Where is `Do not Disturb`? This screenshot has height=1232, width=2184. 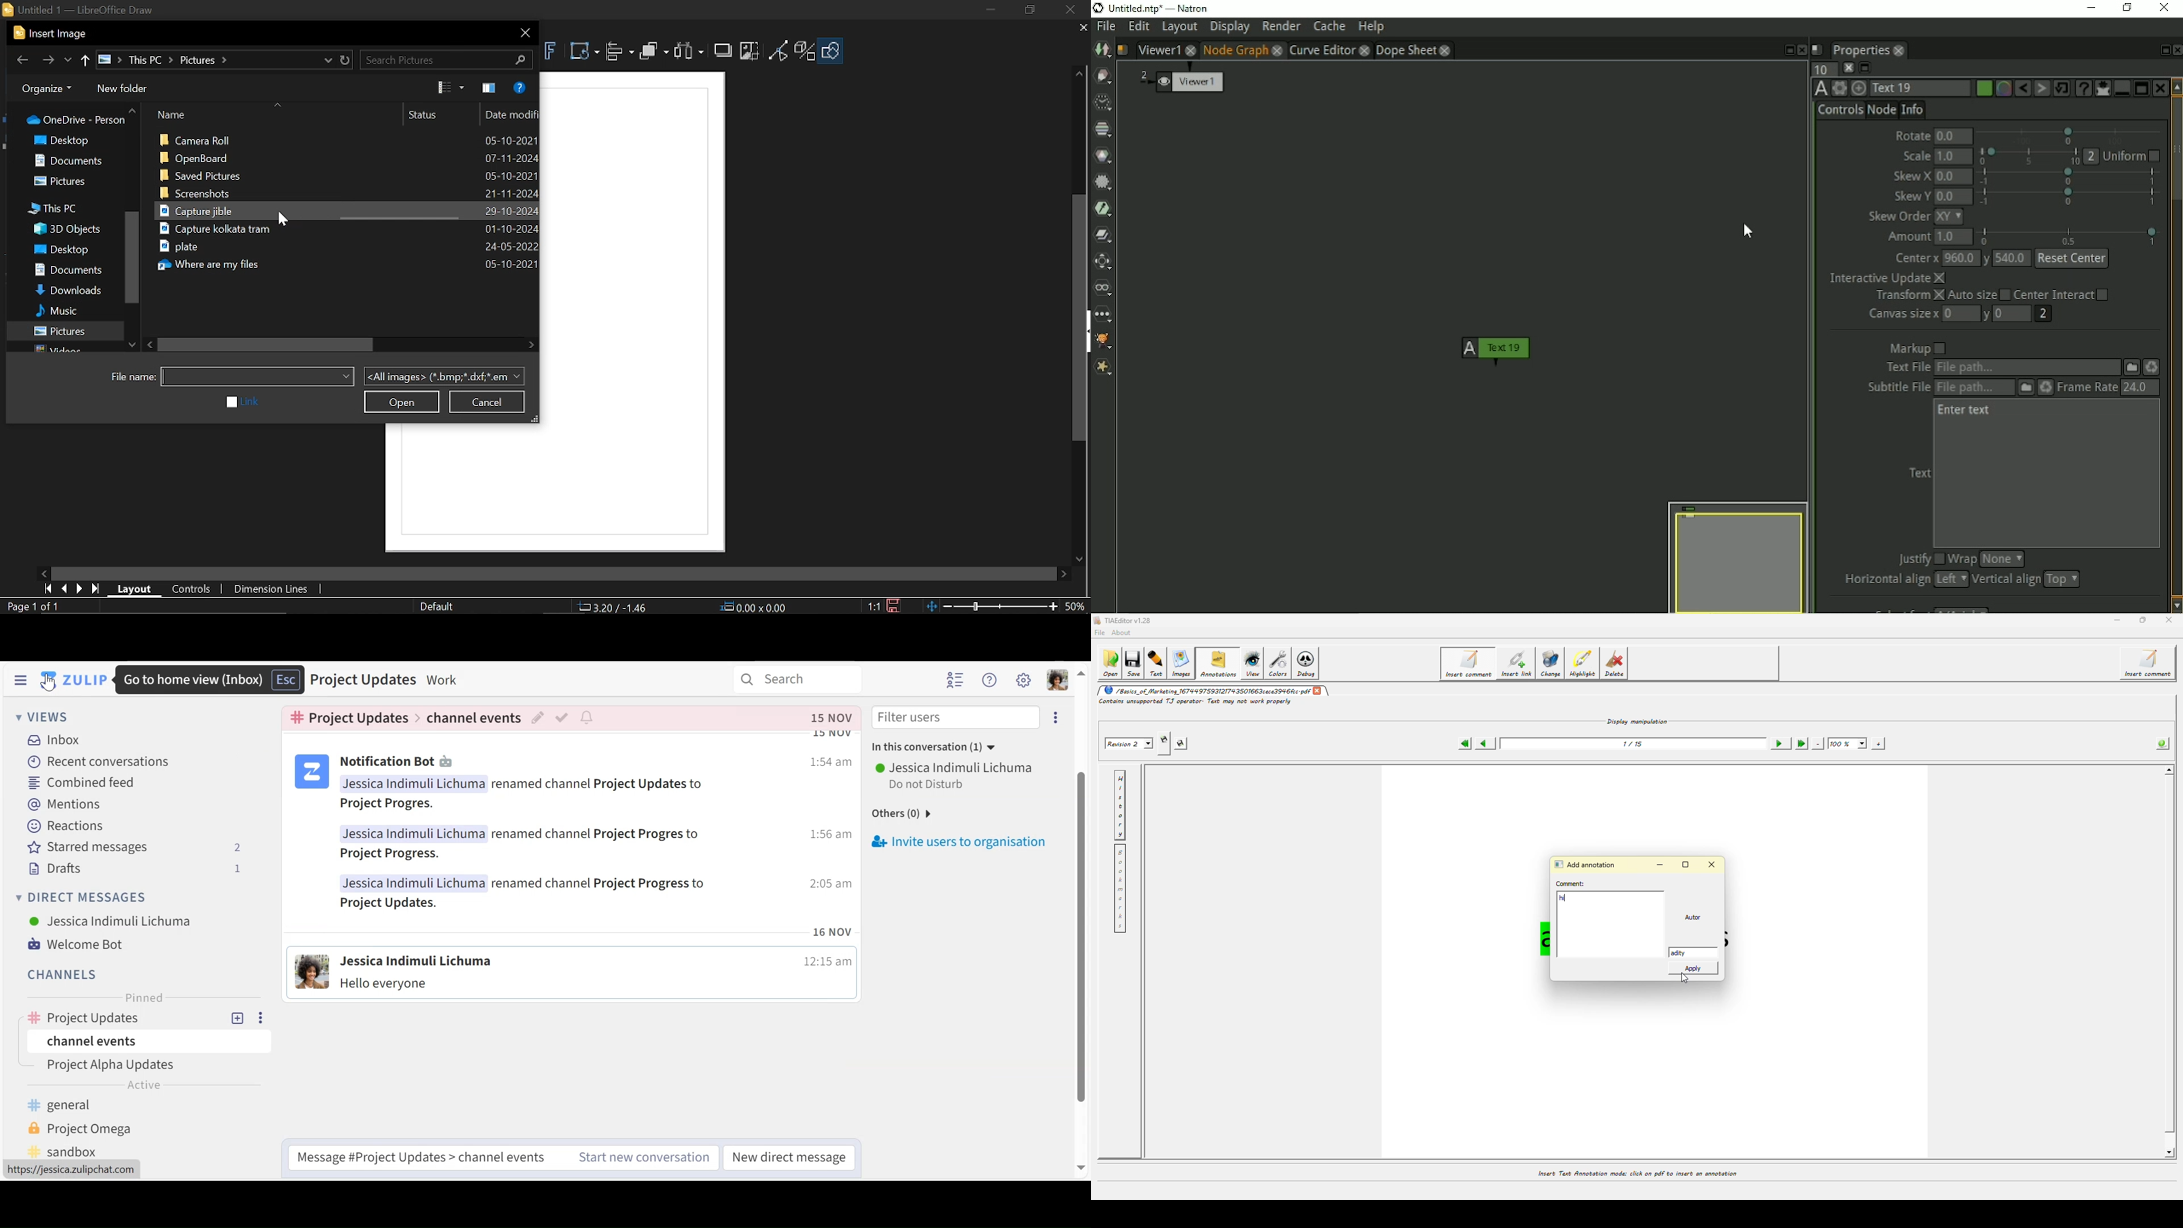
Do not Disturb is located at coordinates (930, 786).